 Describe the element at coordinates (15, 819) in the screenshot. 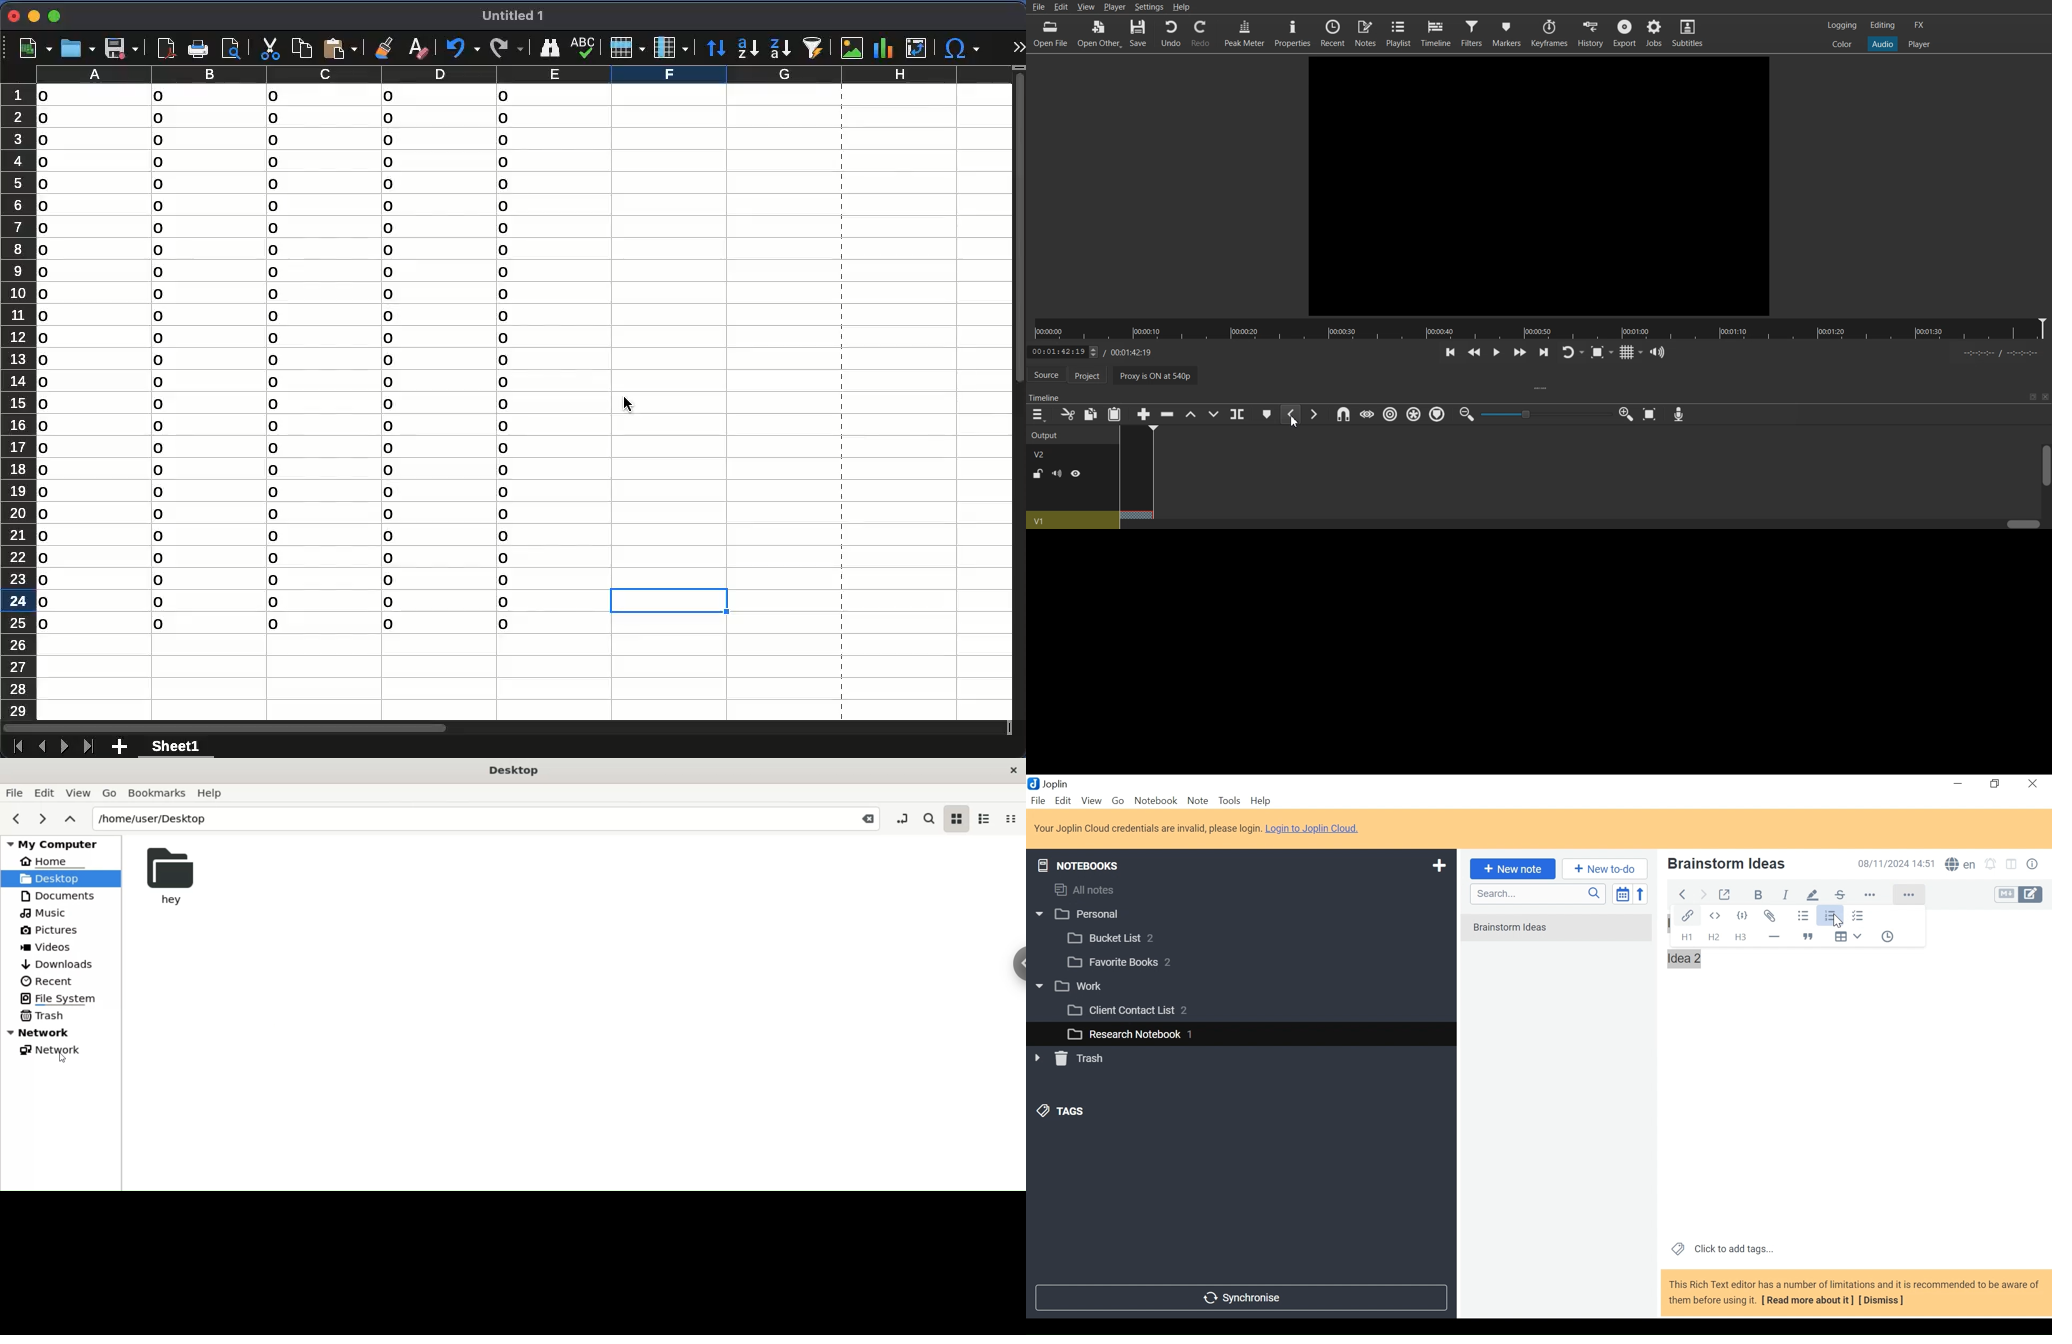

I see `previous` at that location.